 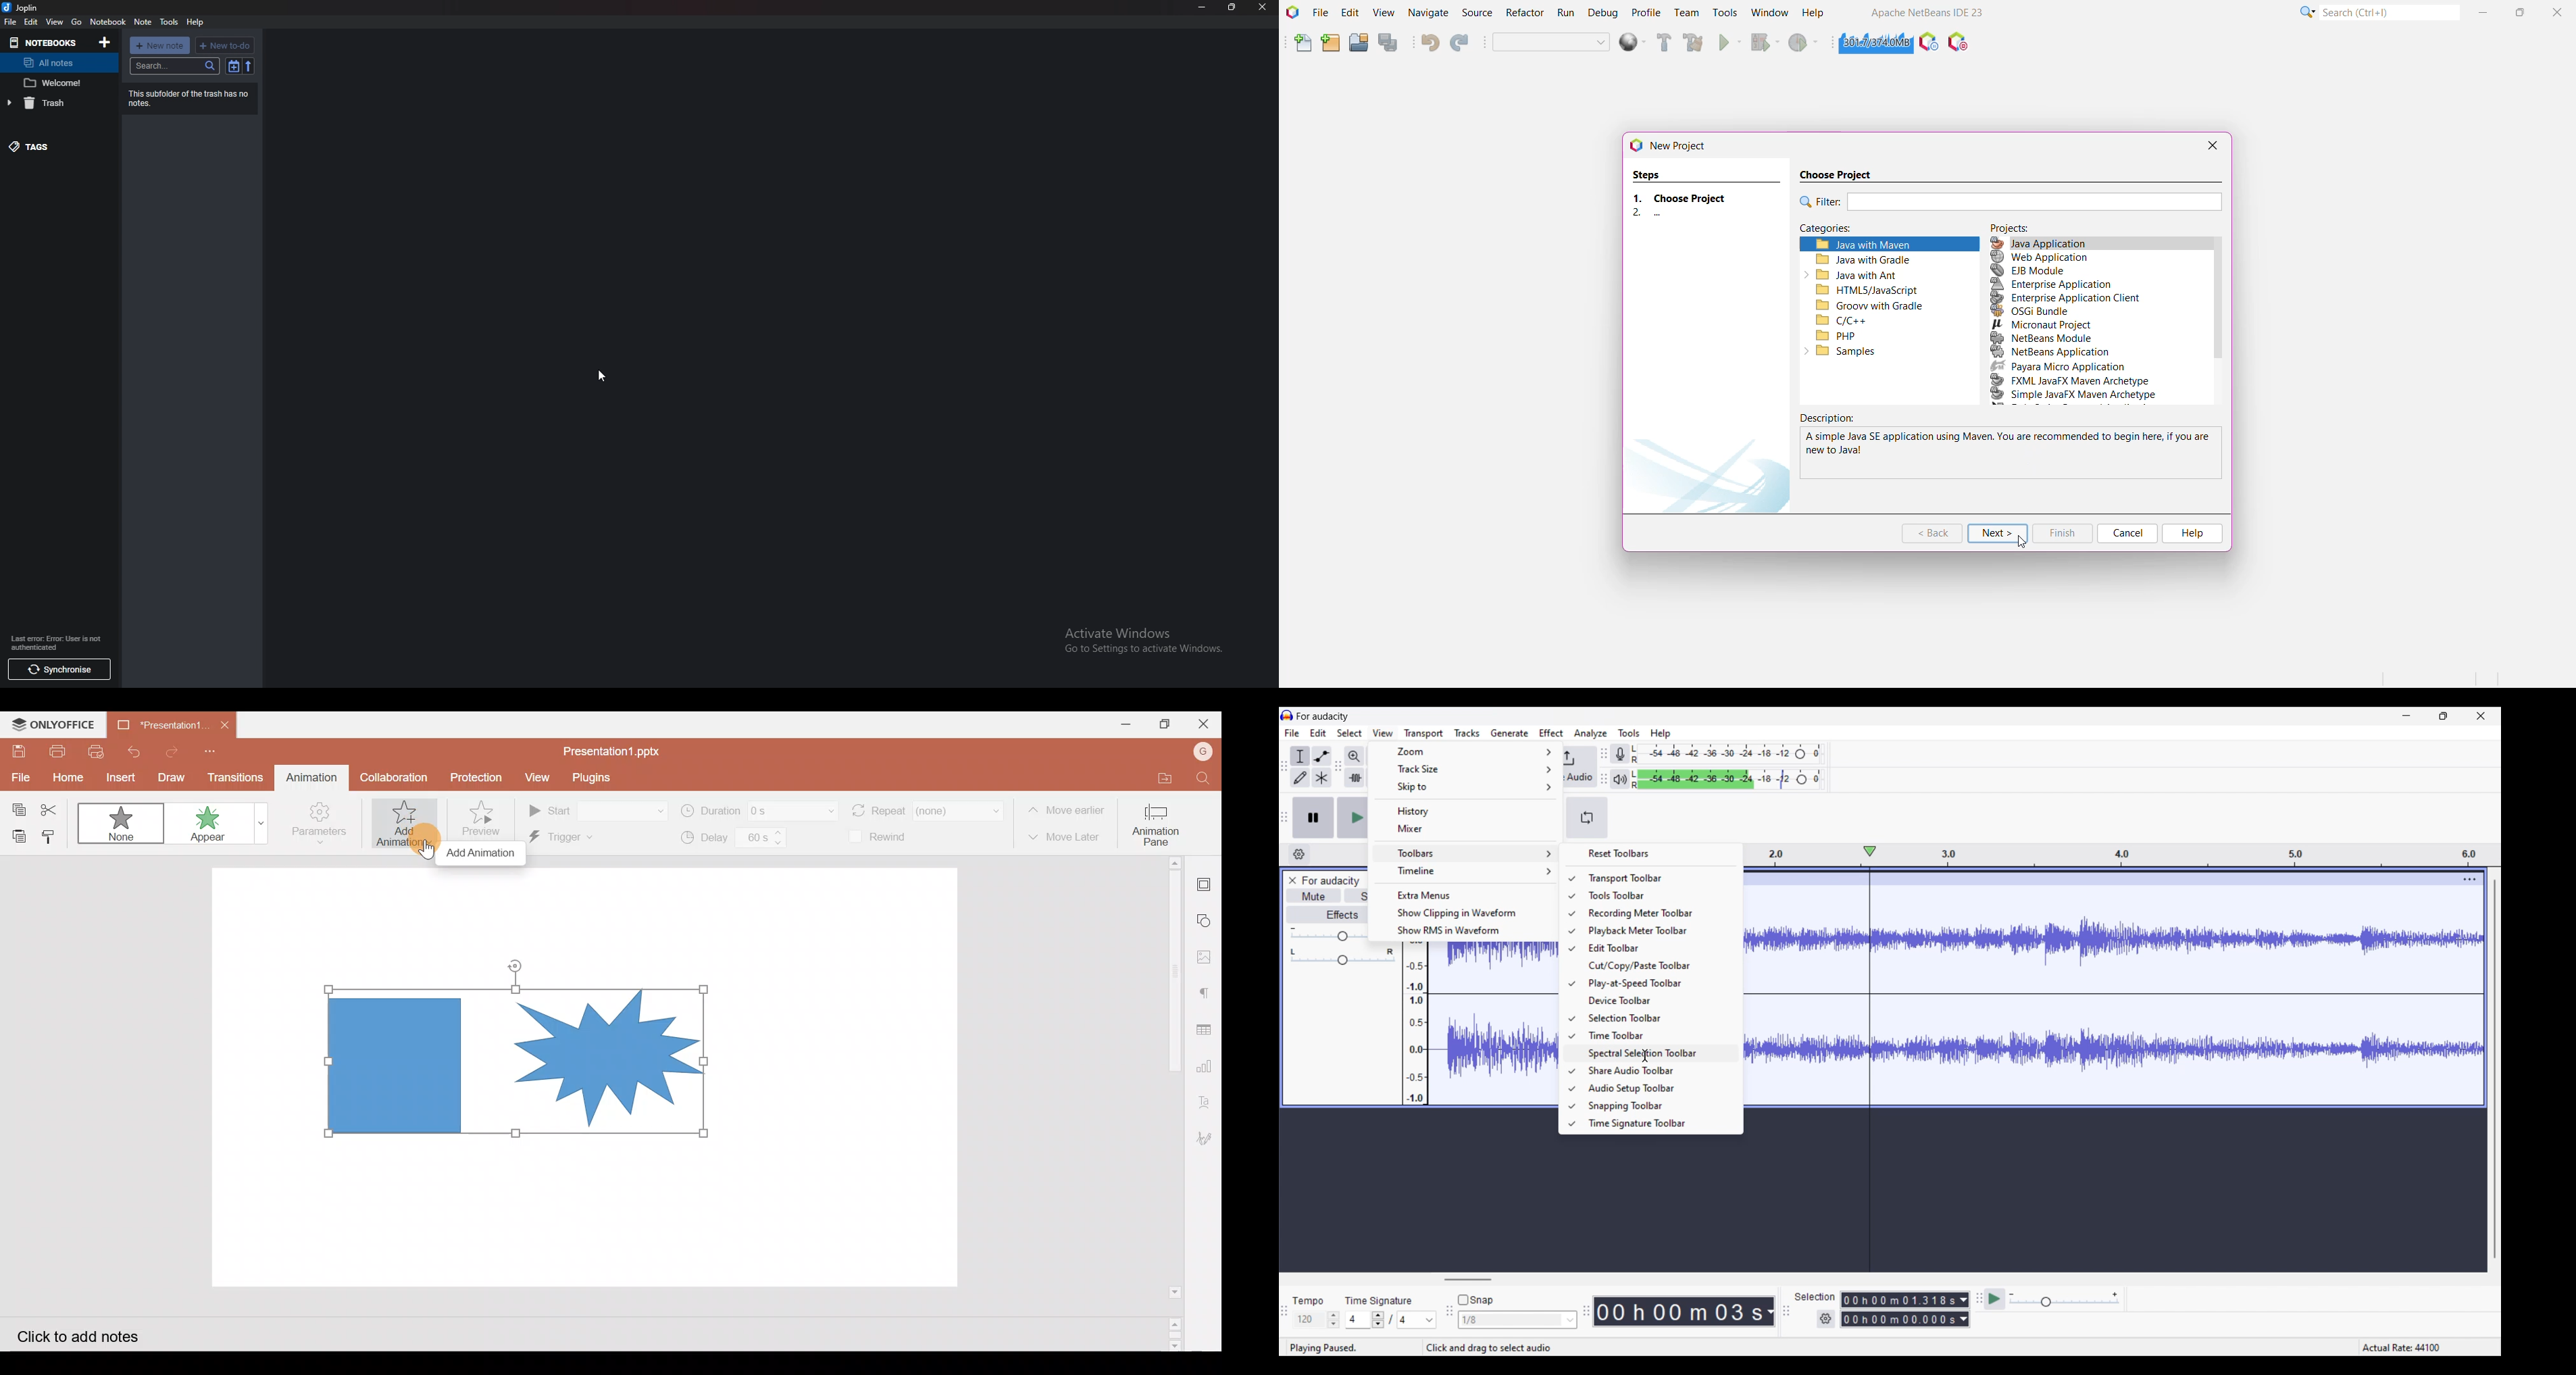 What do you see at coordinates (584, 839) in the screenshot?
I see `Trigger` at bounding box center [584, 839].